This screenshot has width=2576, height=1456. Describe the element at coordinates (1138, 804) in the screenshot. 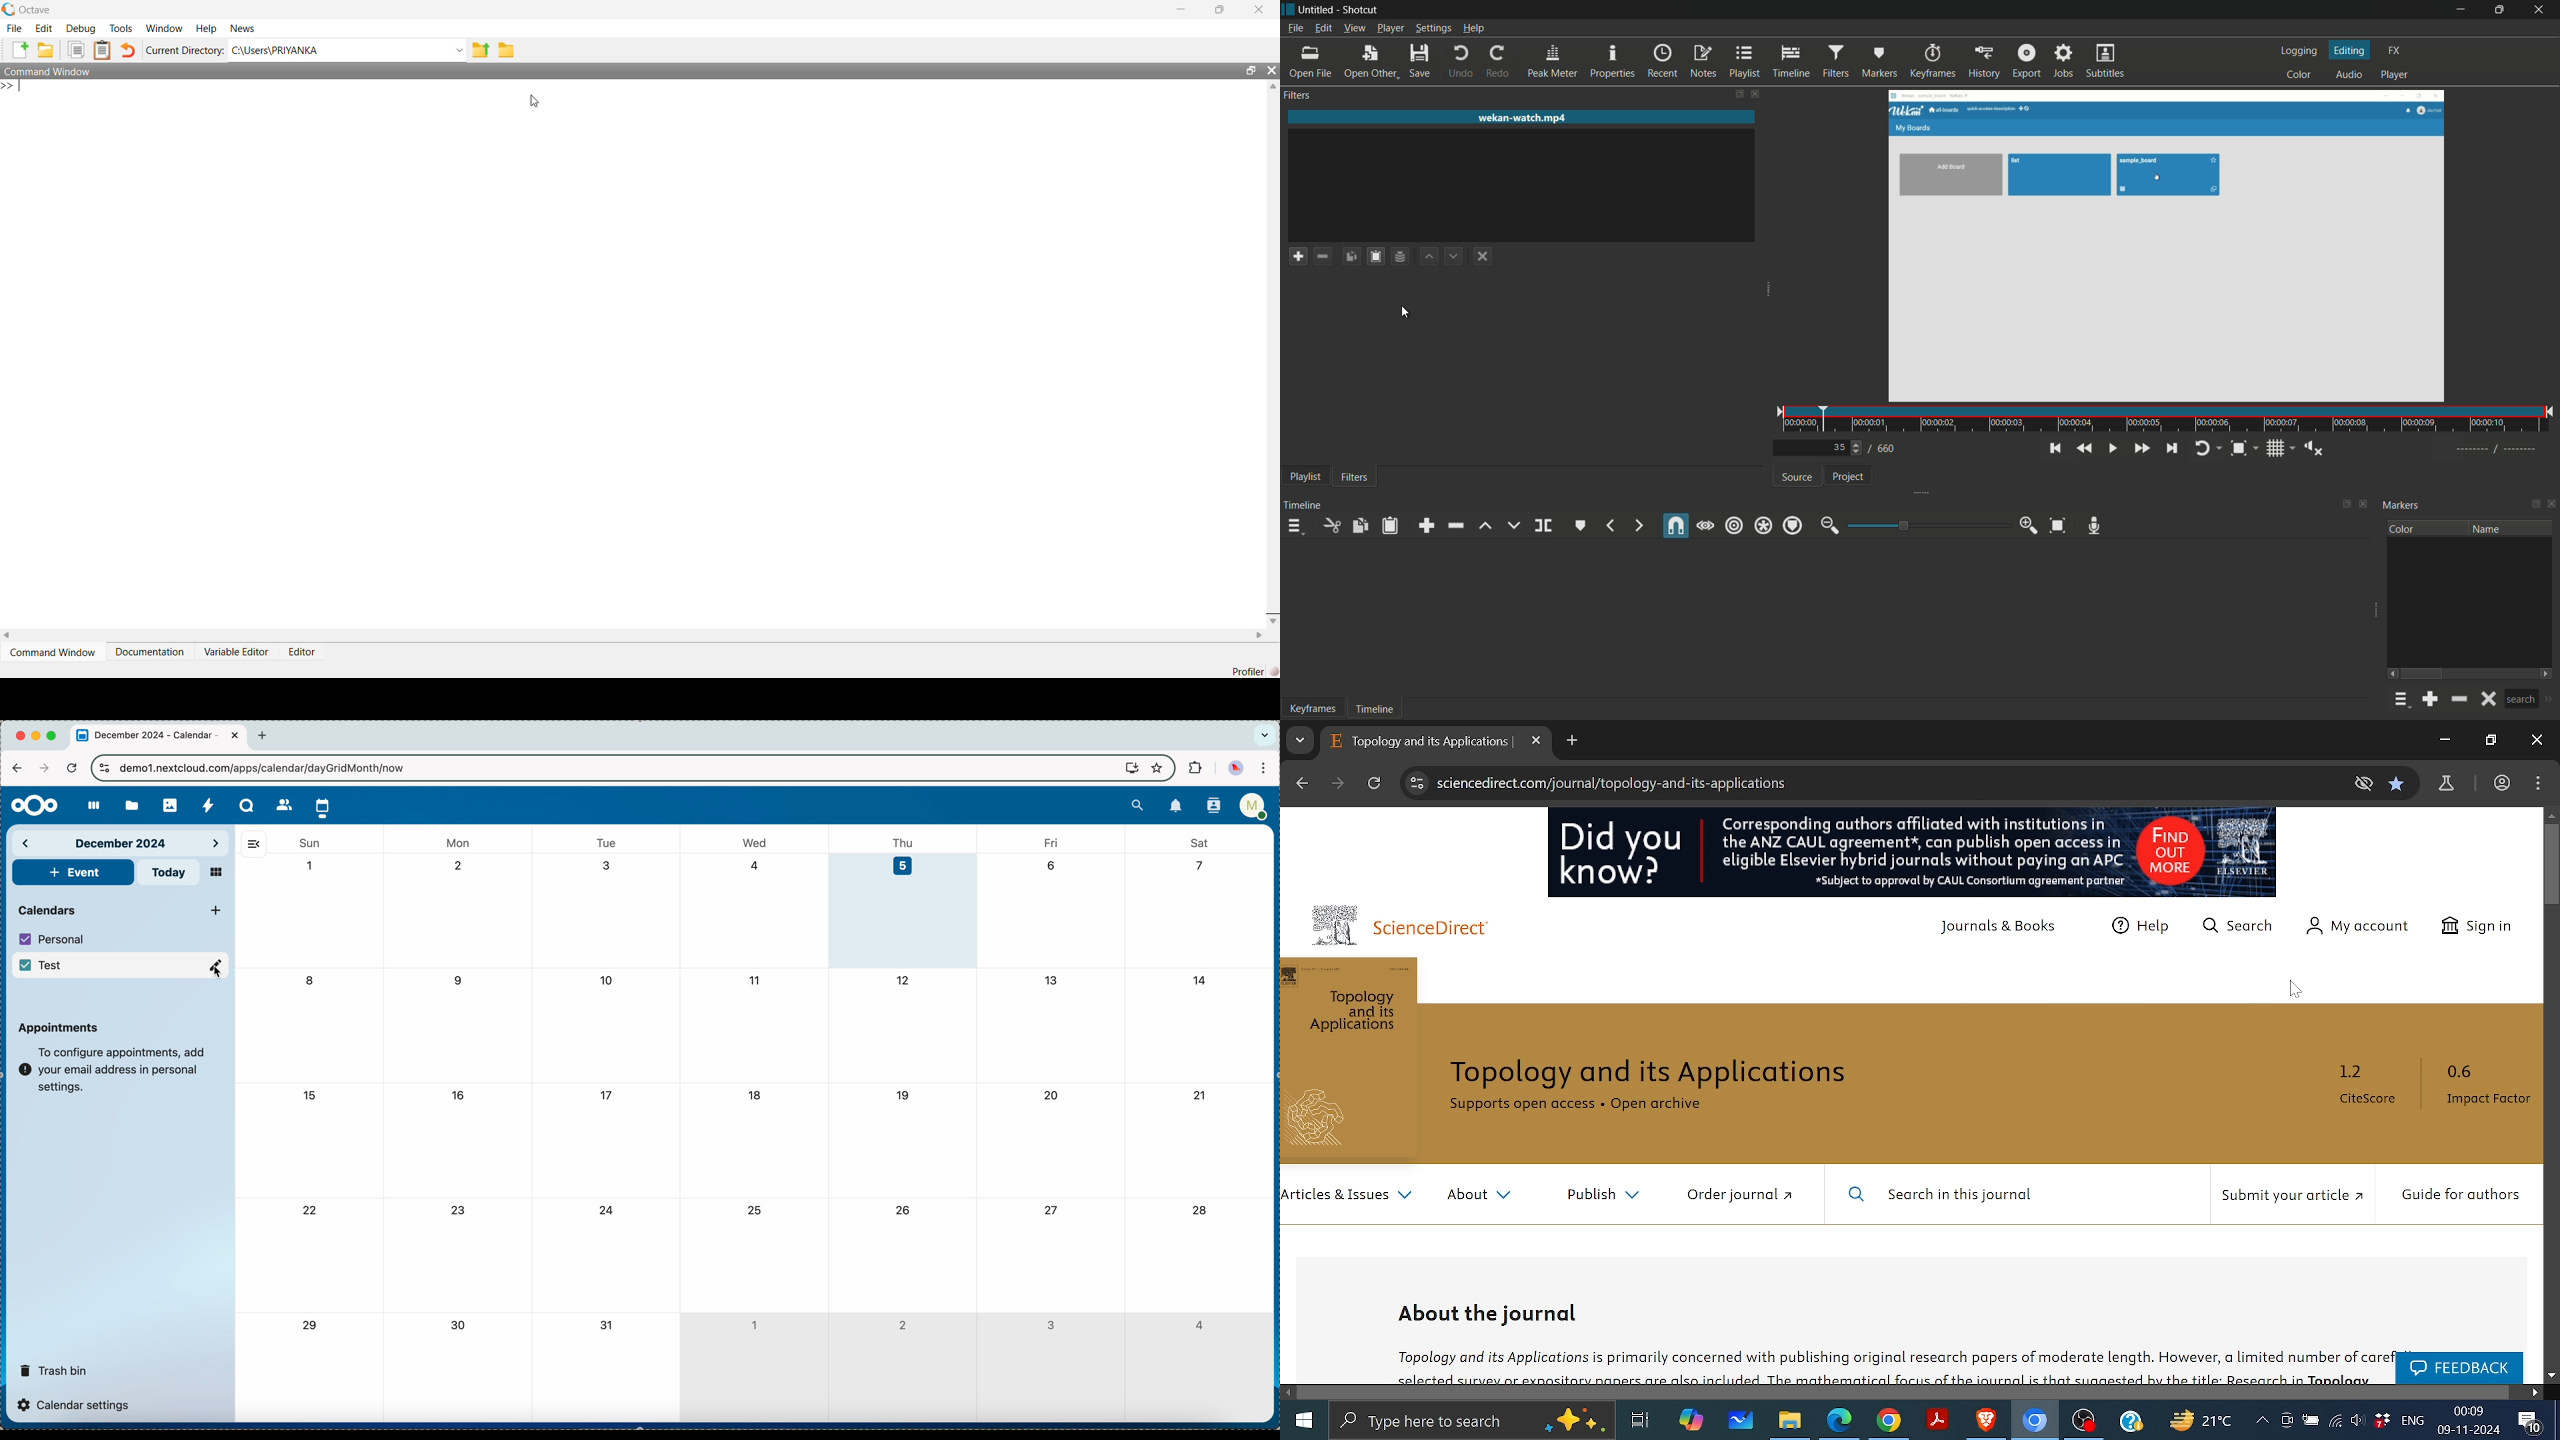

I see `search` at that location.